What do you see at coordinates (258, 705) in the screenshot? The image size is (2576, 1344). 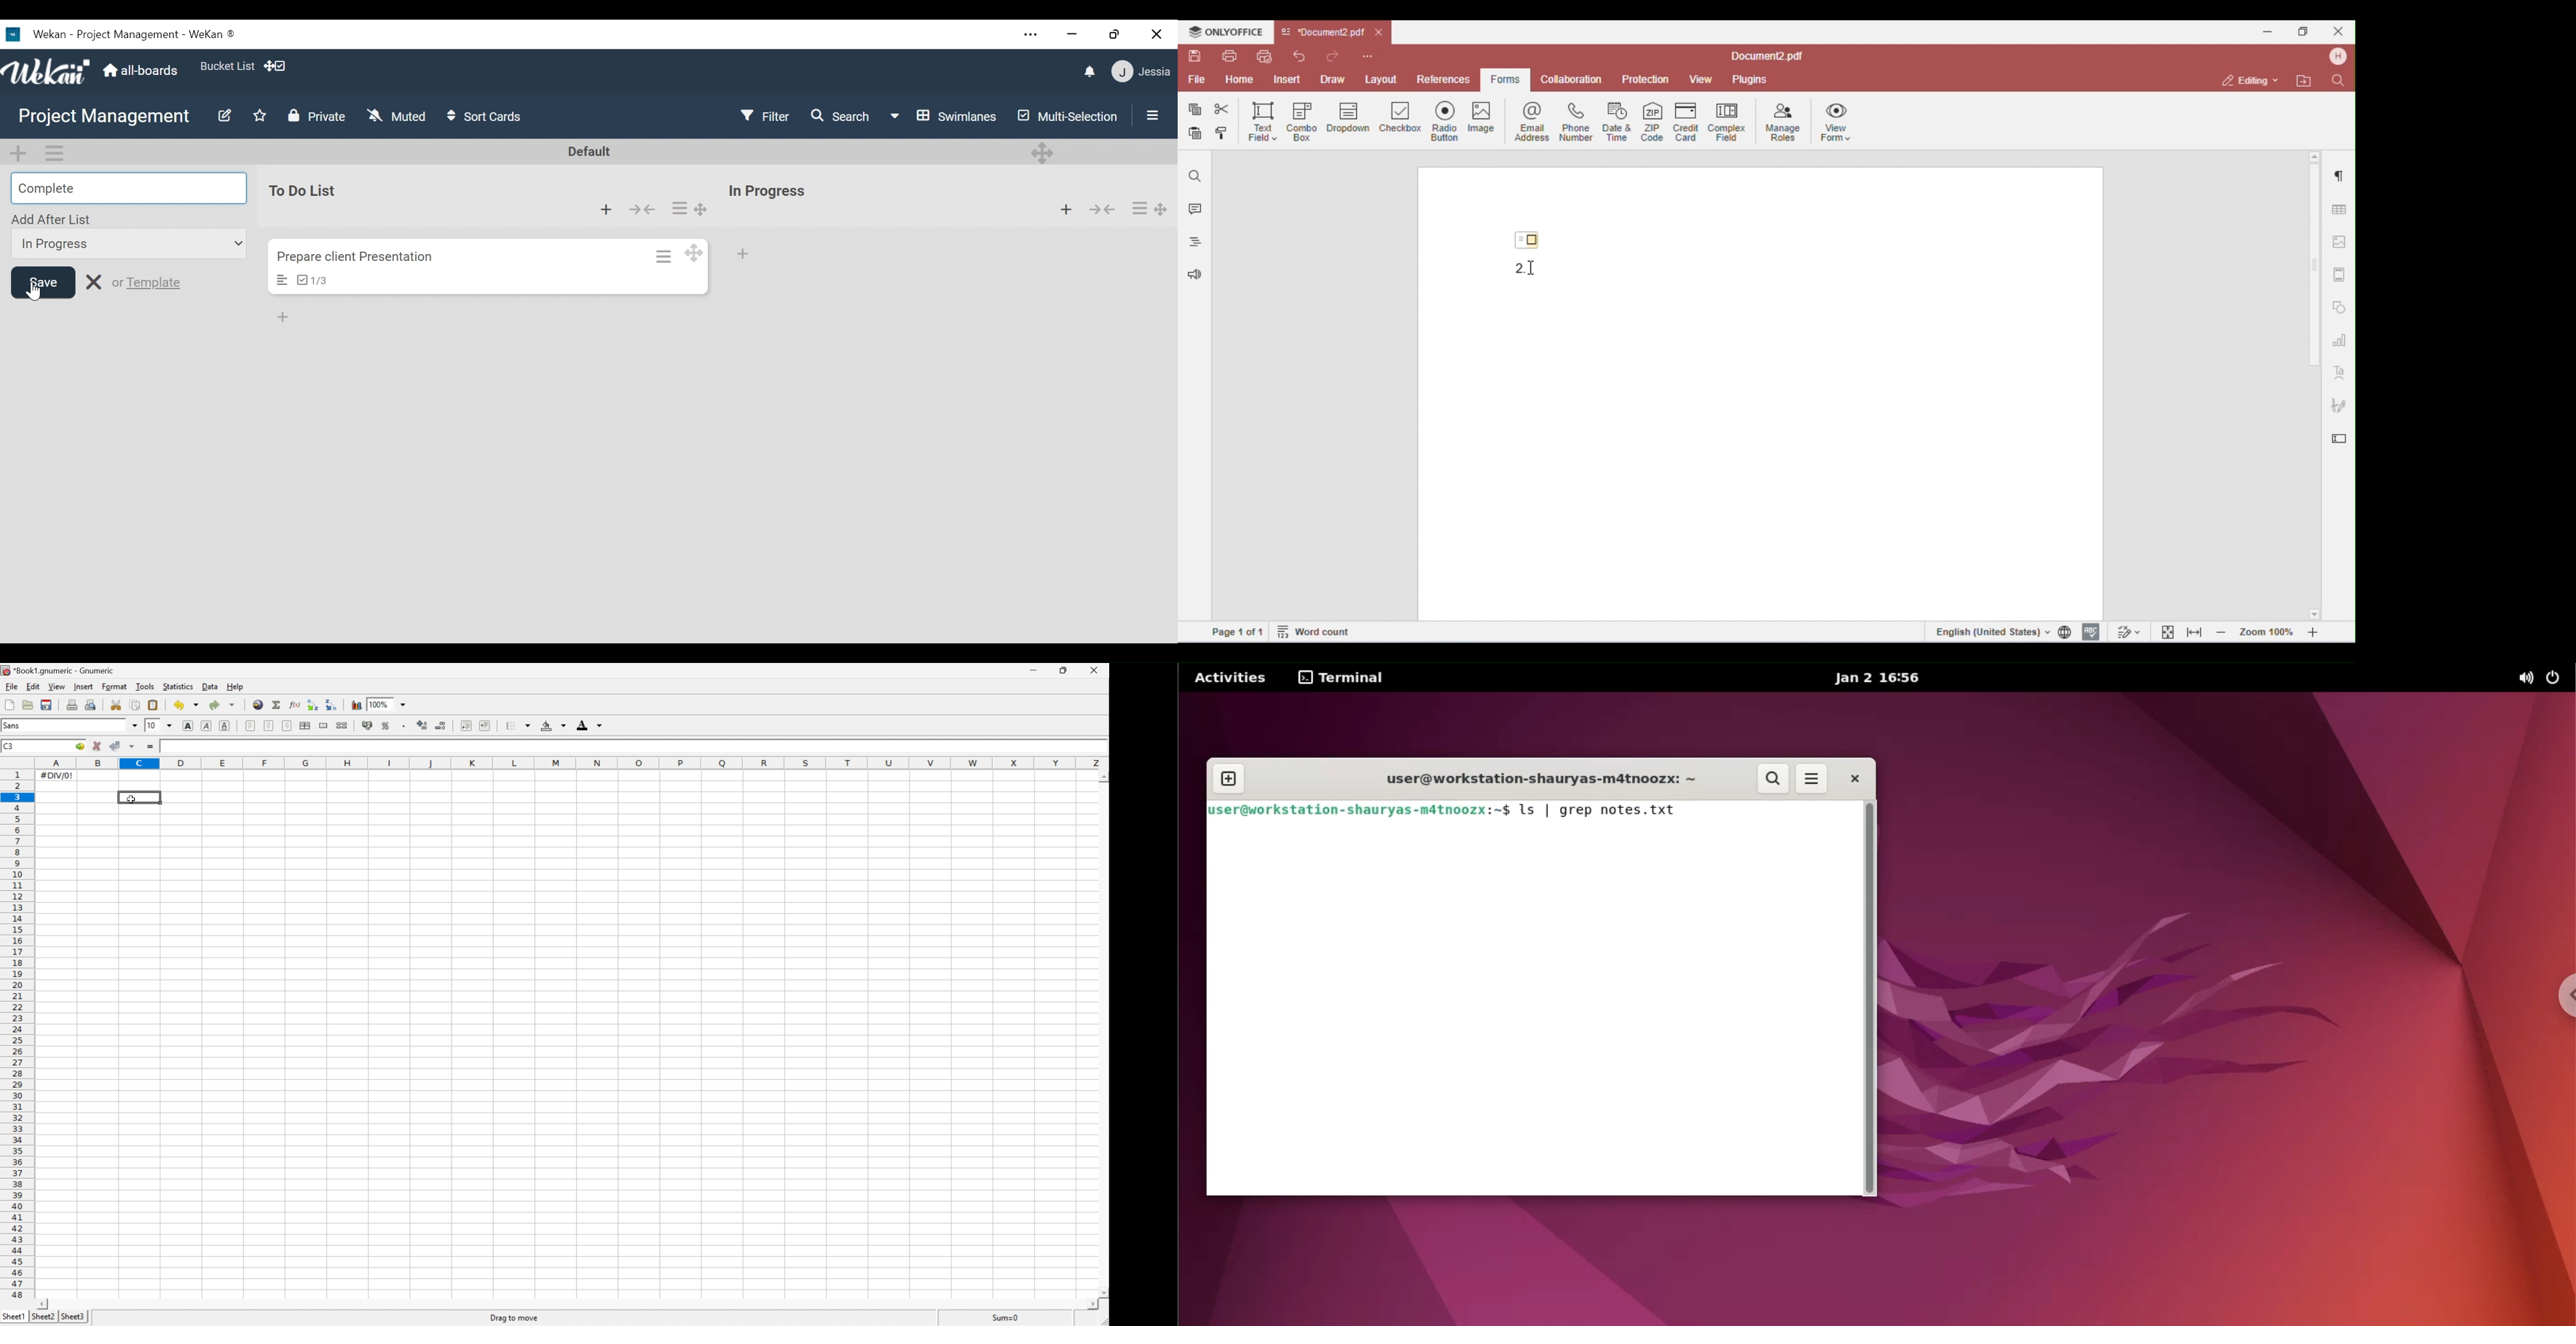 I see `Insert a hyperlink` at bounding box center [258, 705].